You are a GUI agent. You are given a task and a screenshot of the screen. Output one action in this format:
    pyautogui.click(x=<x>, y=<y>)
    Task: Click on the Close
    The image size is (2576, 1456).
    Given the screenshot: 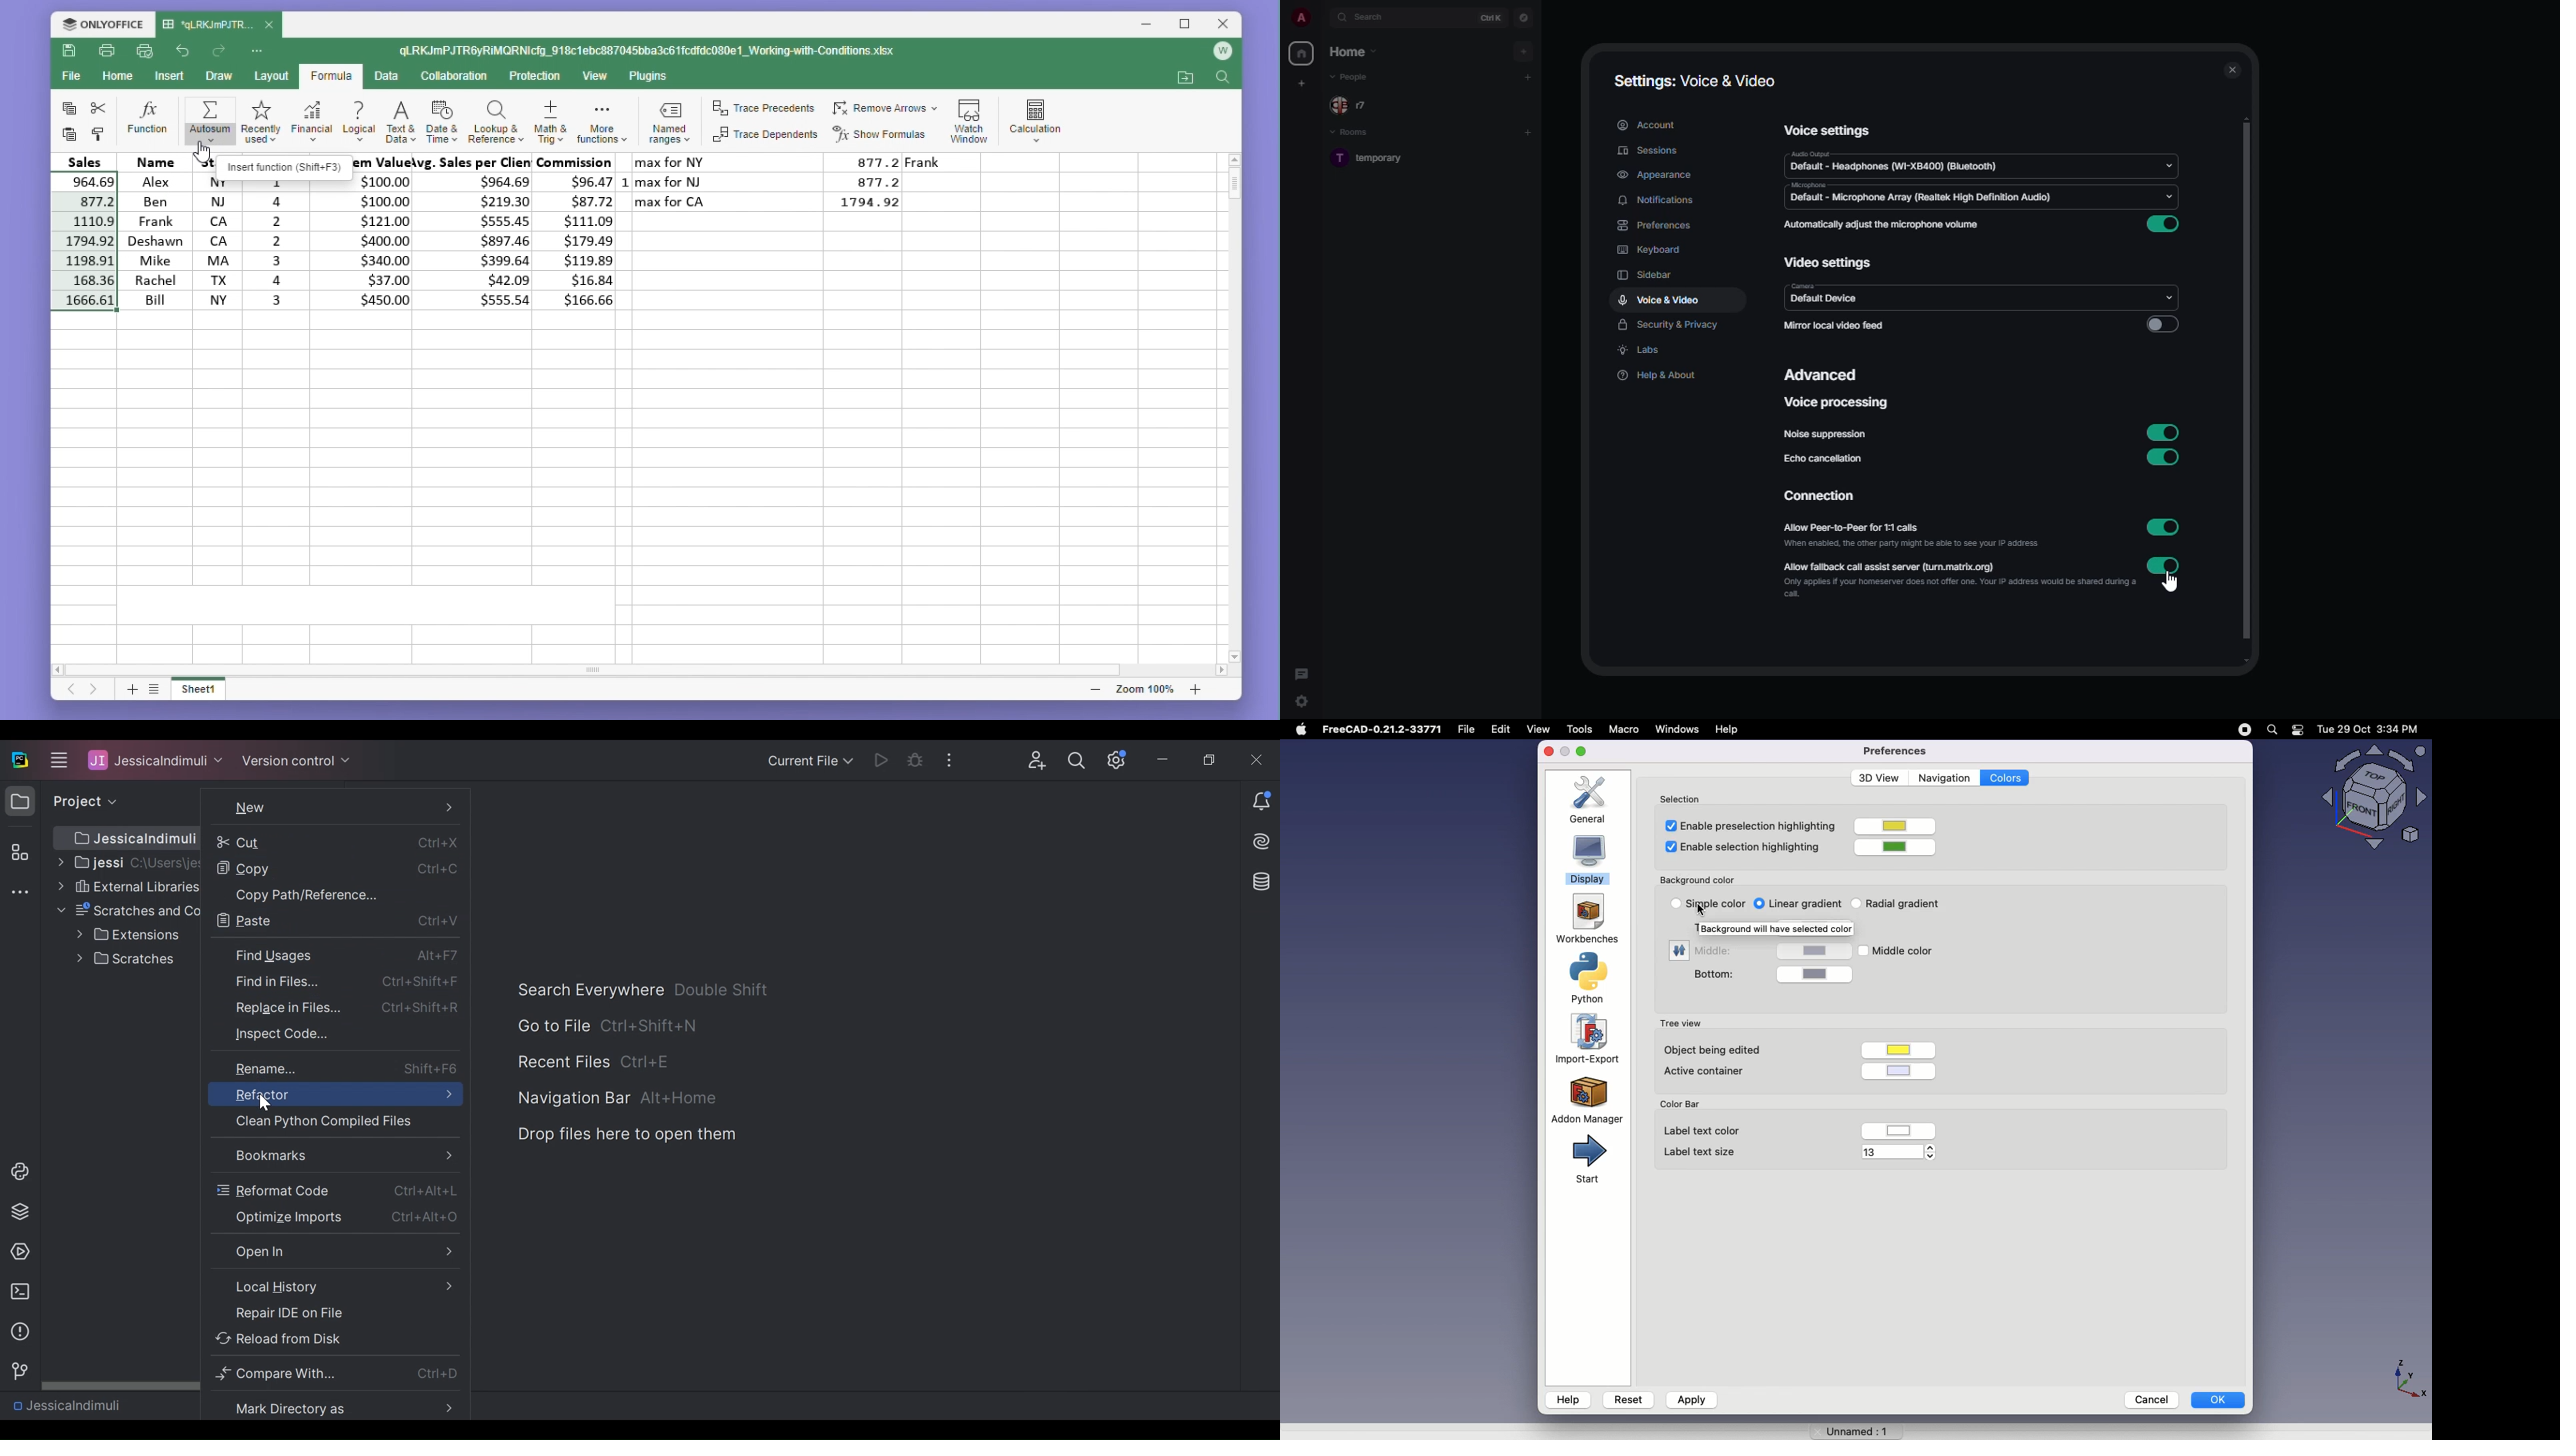 What is the action you would take?
    pyautogui.click(x=1218, y=25)
    